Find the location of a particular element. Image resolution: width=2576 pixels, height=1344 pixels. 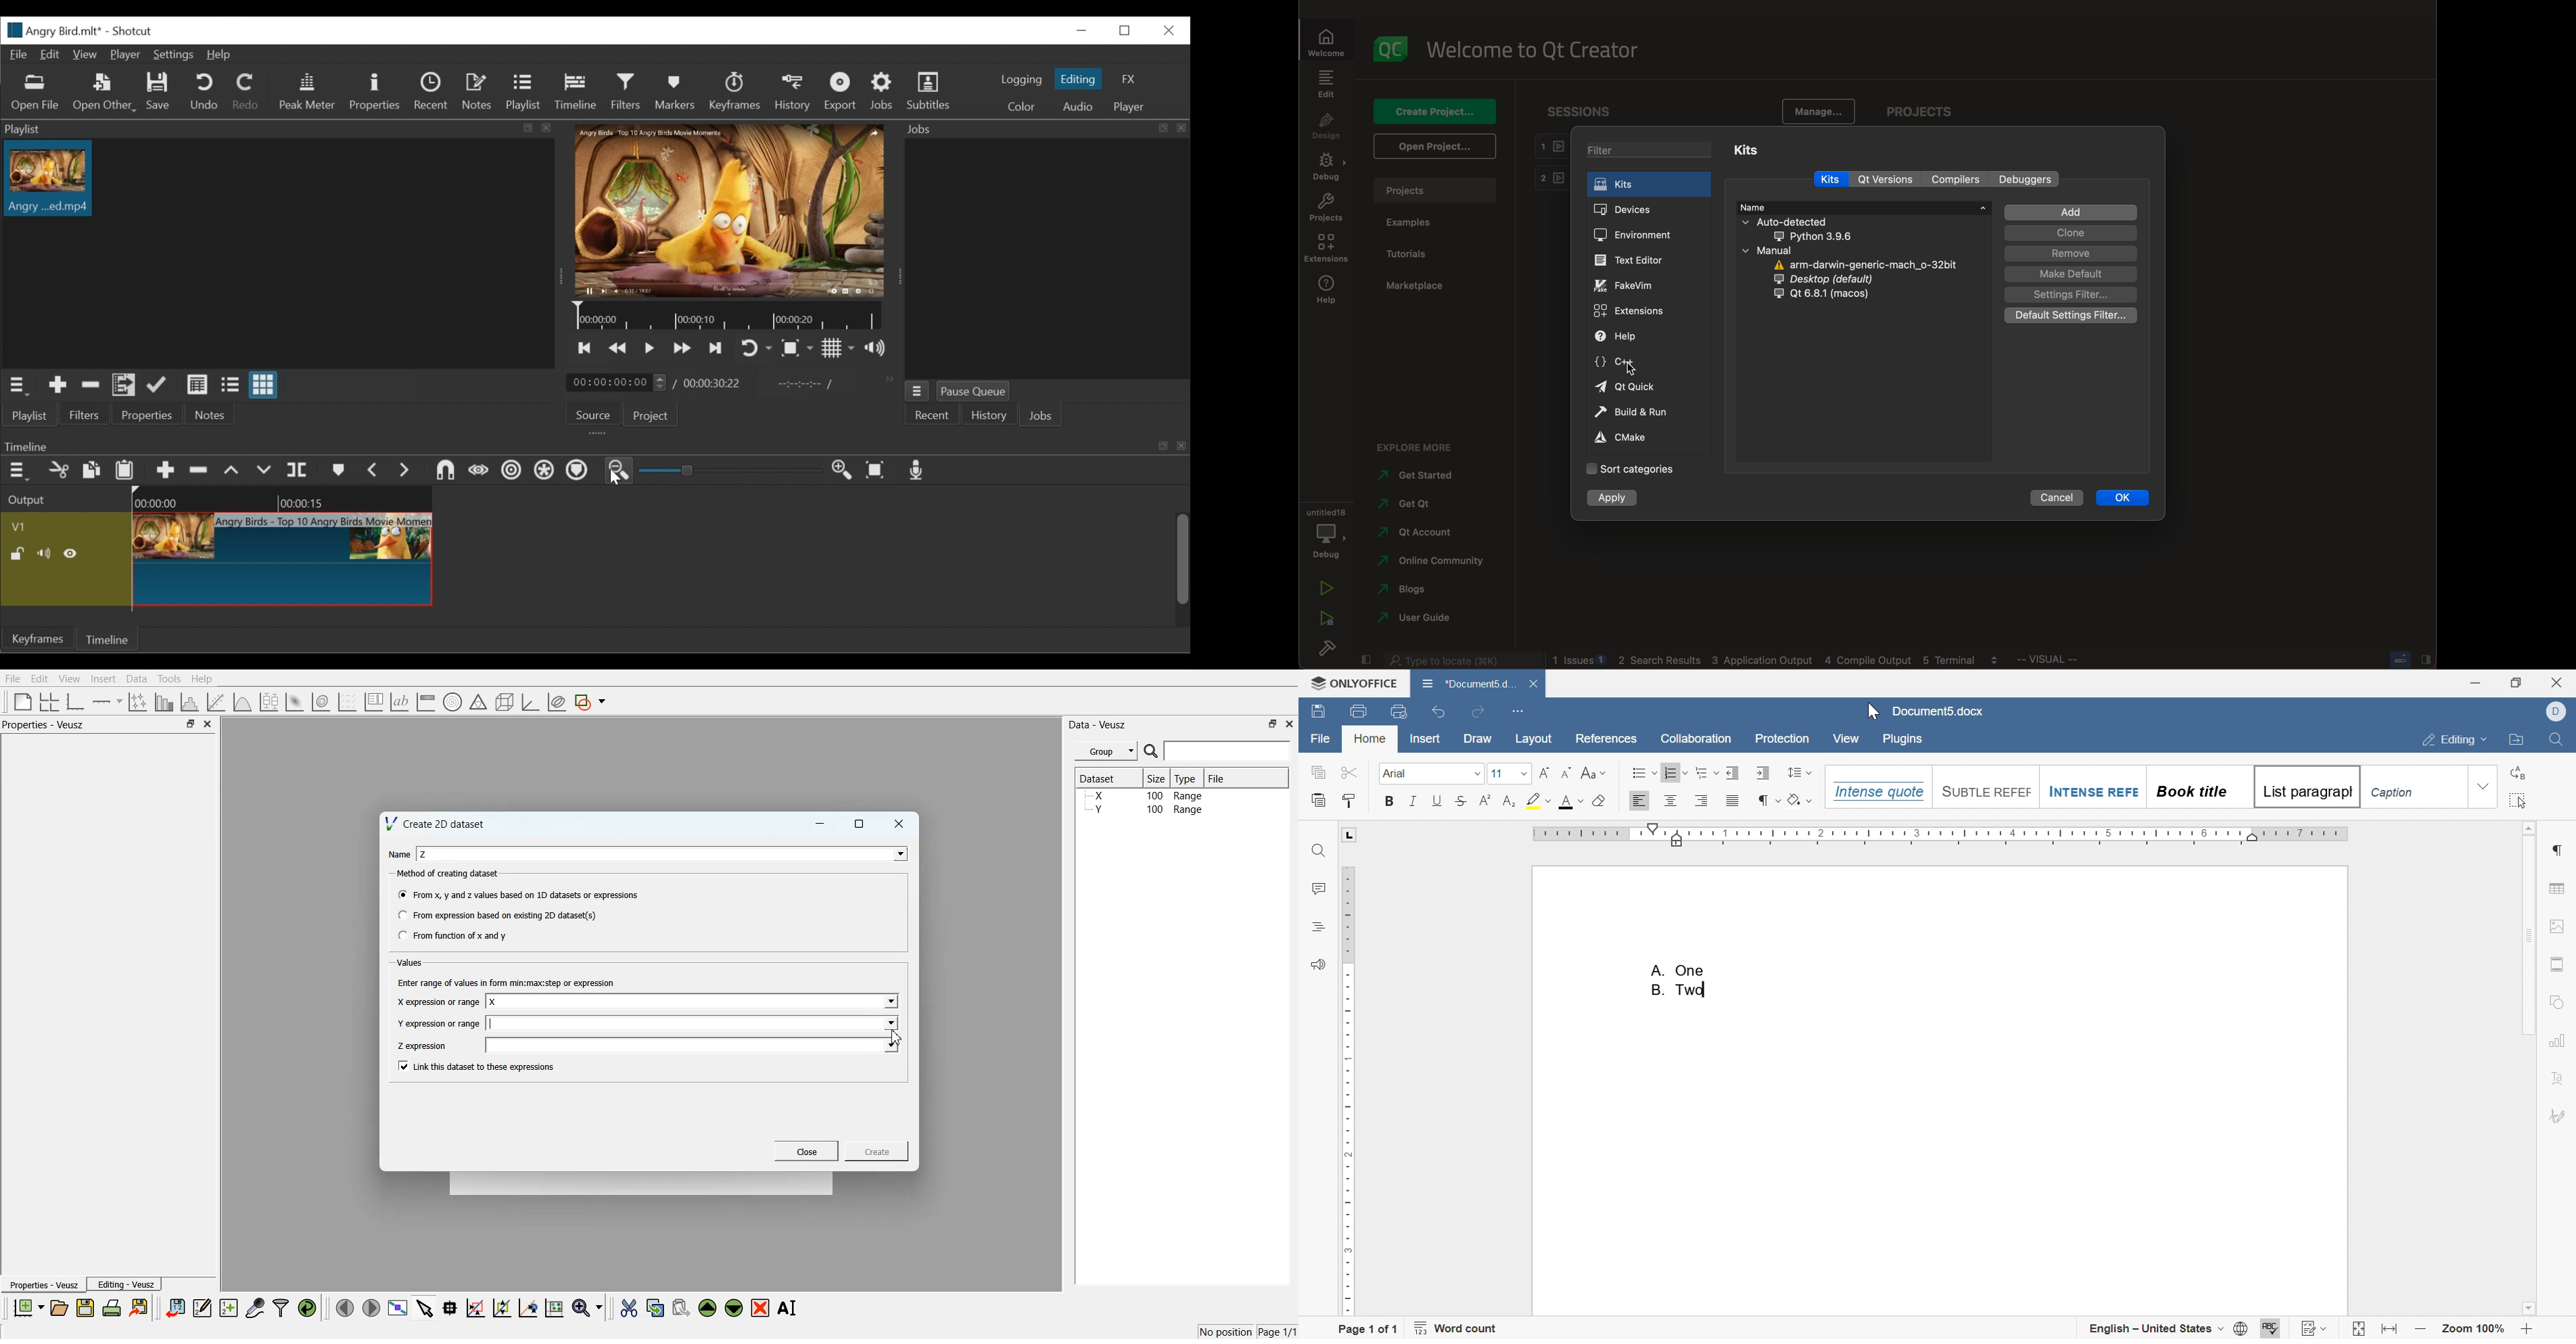

Pause Queue is located at coordinates (972, 391).